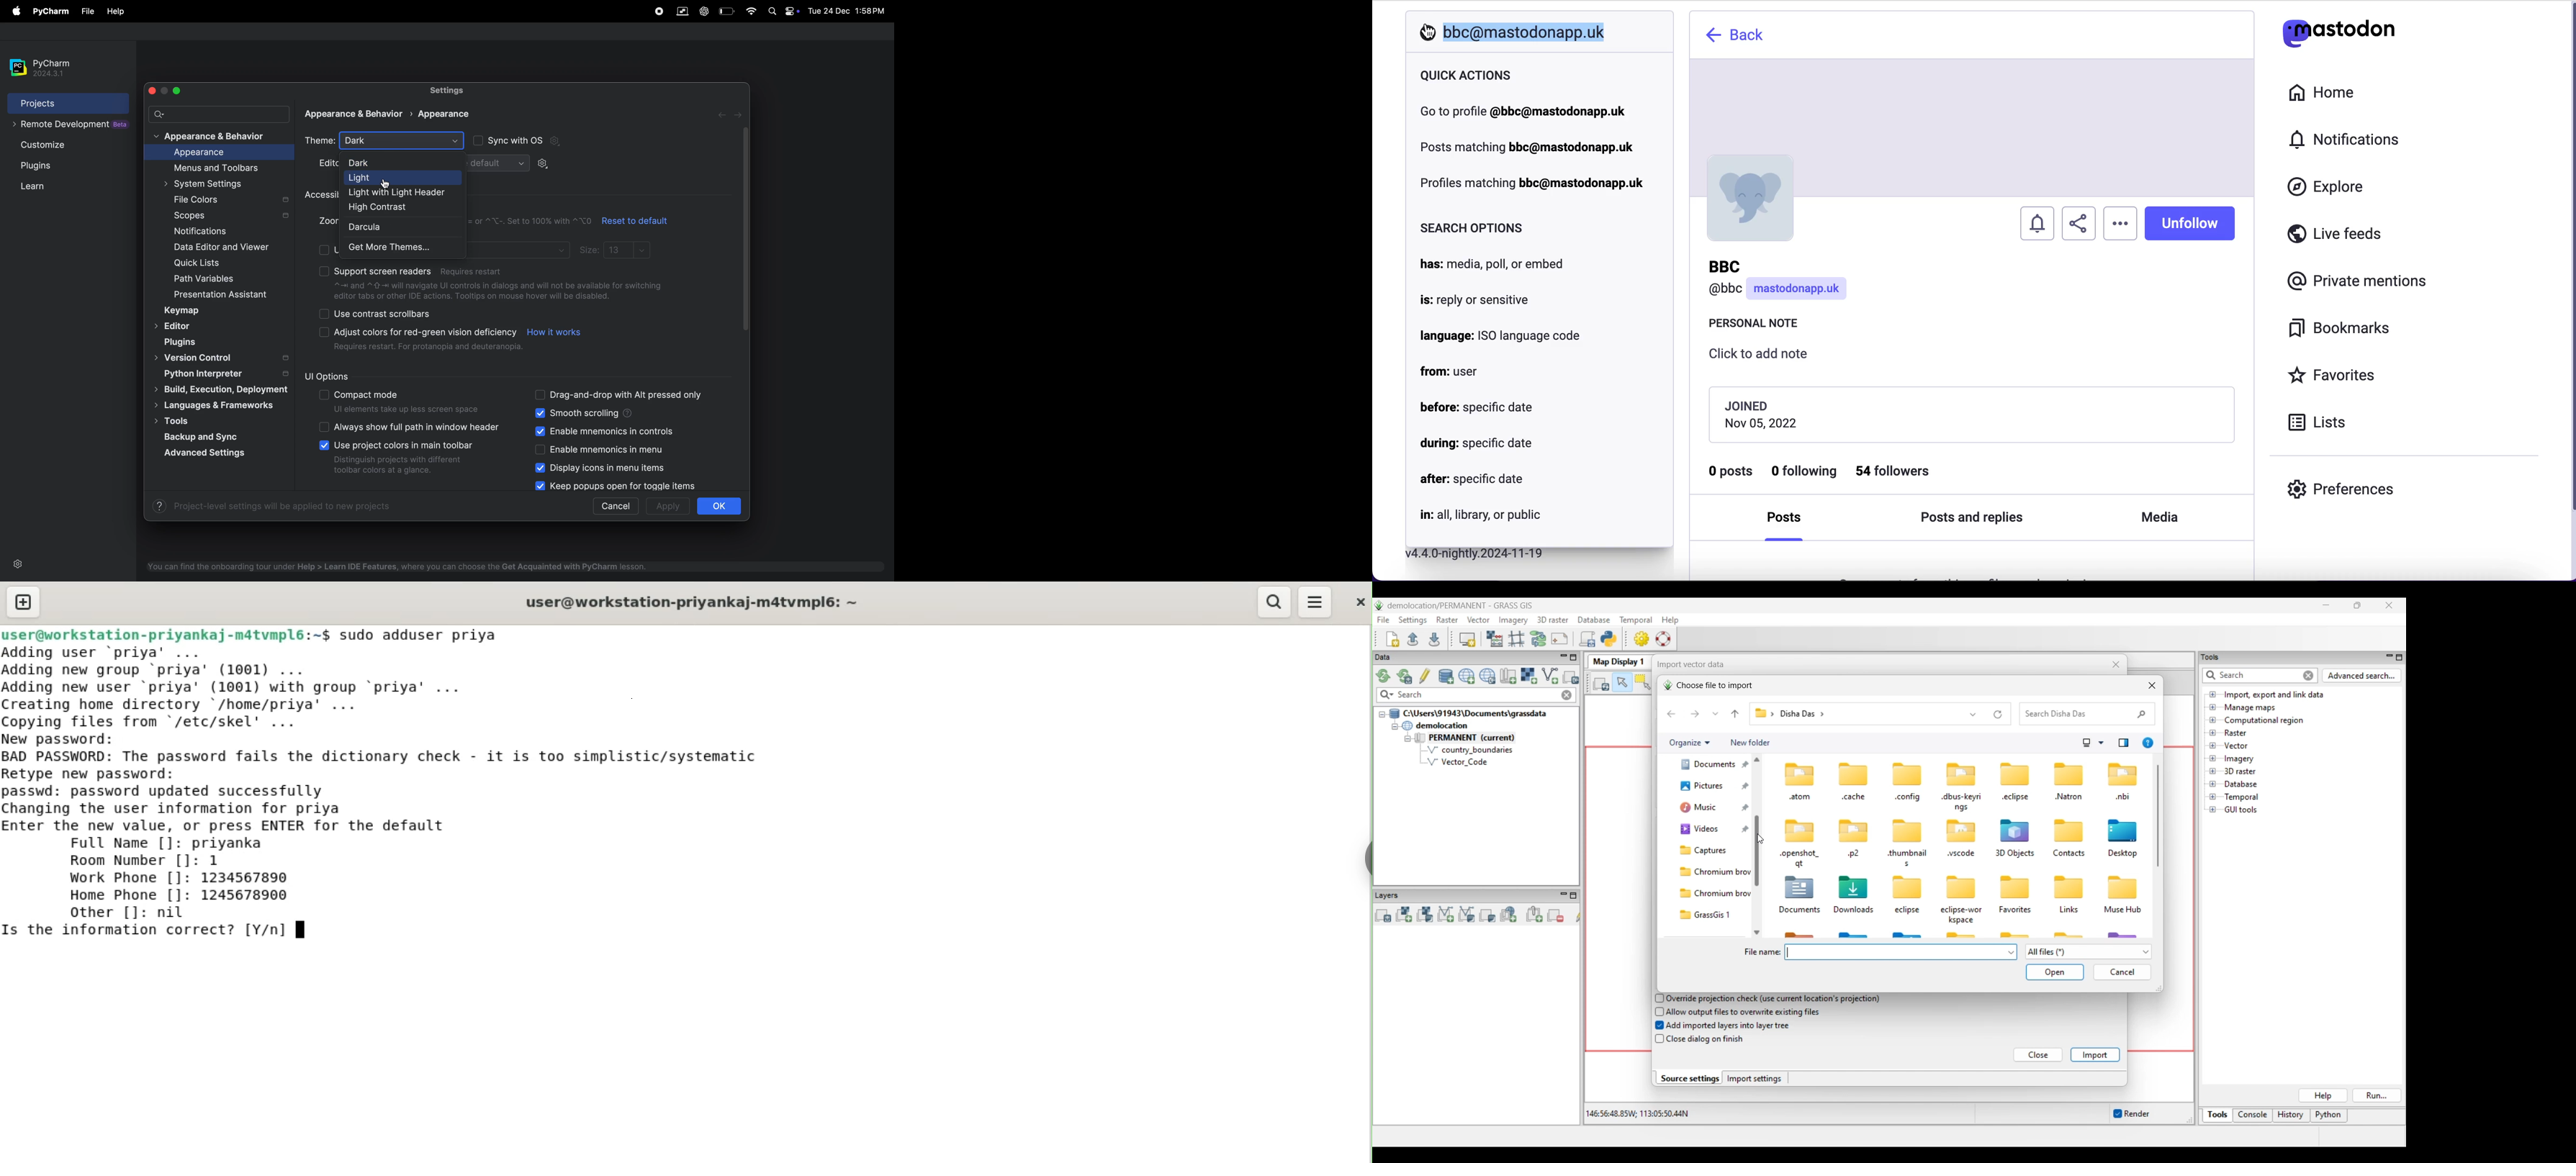  I want to click on cursor, so click(1424, 32).